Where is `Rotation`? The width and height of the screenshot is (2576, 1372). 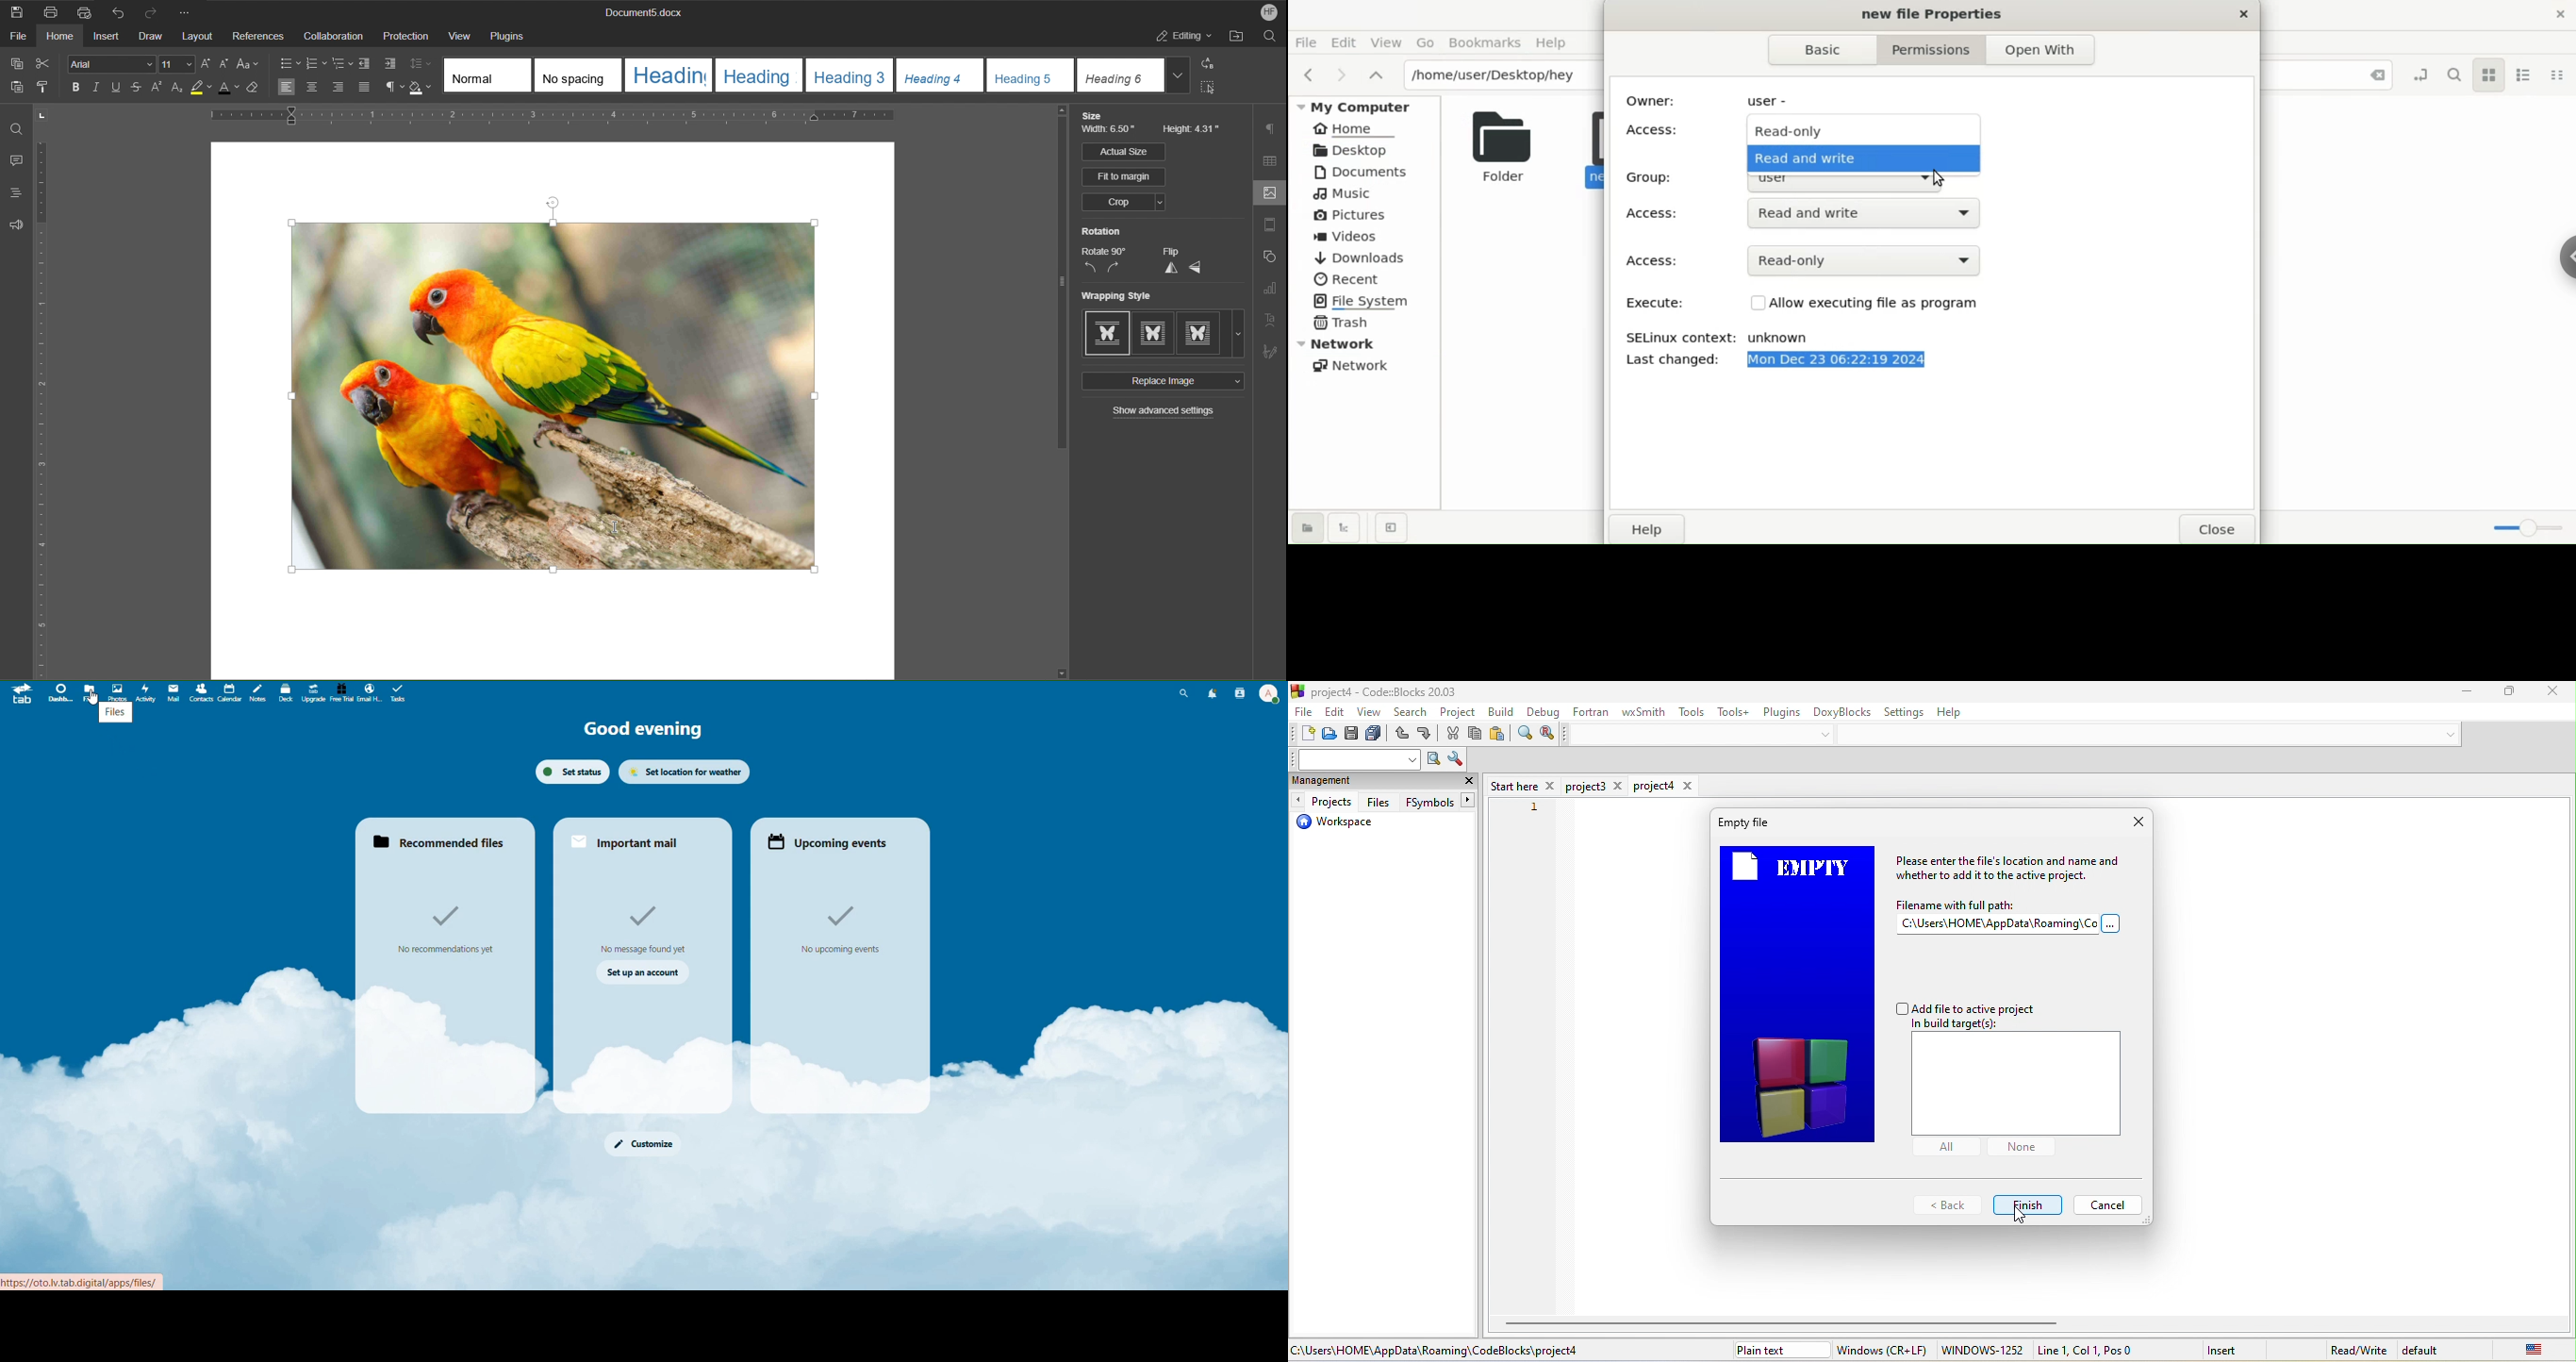
Rotation is located at coordinates (1102, 231).